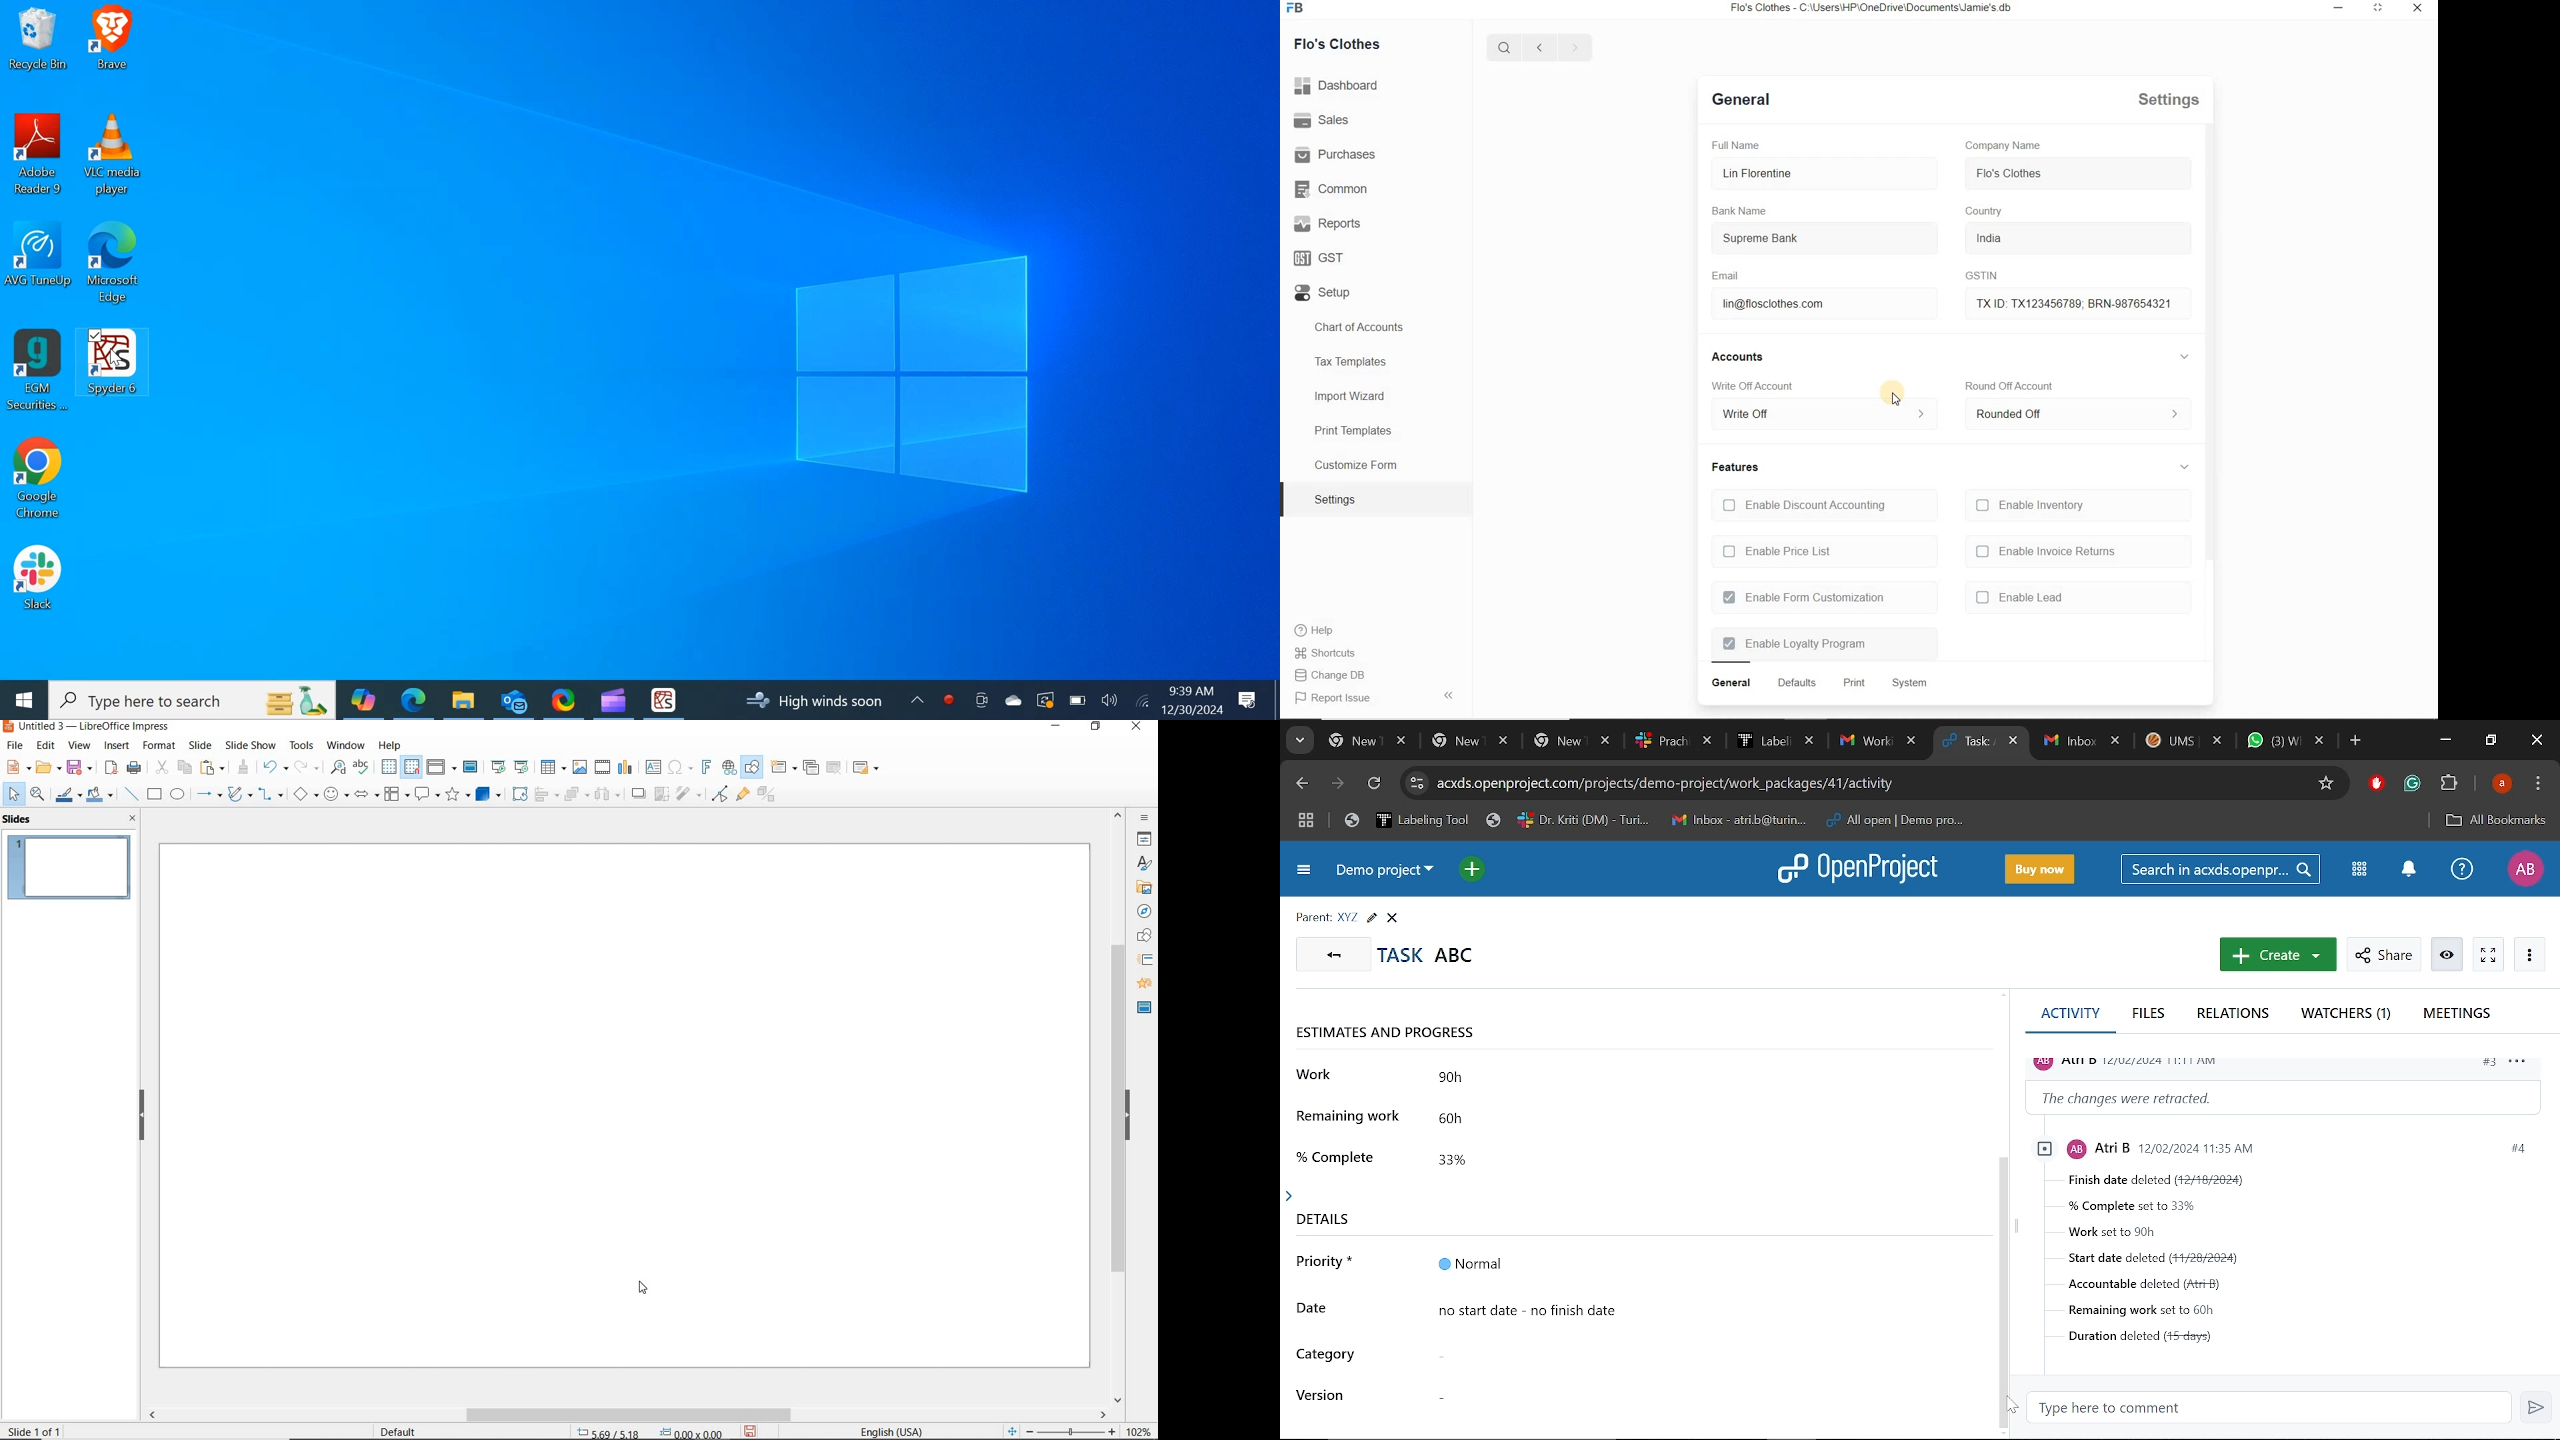  Describe the element at coordinates (2488, 955) in the screenshot. I see `Activate zen mode` at that location.